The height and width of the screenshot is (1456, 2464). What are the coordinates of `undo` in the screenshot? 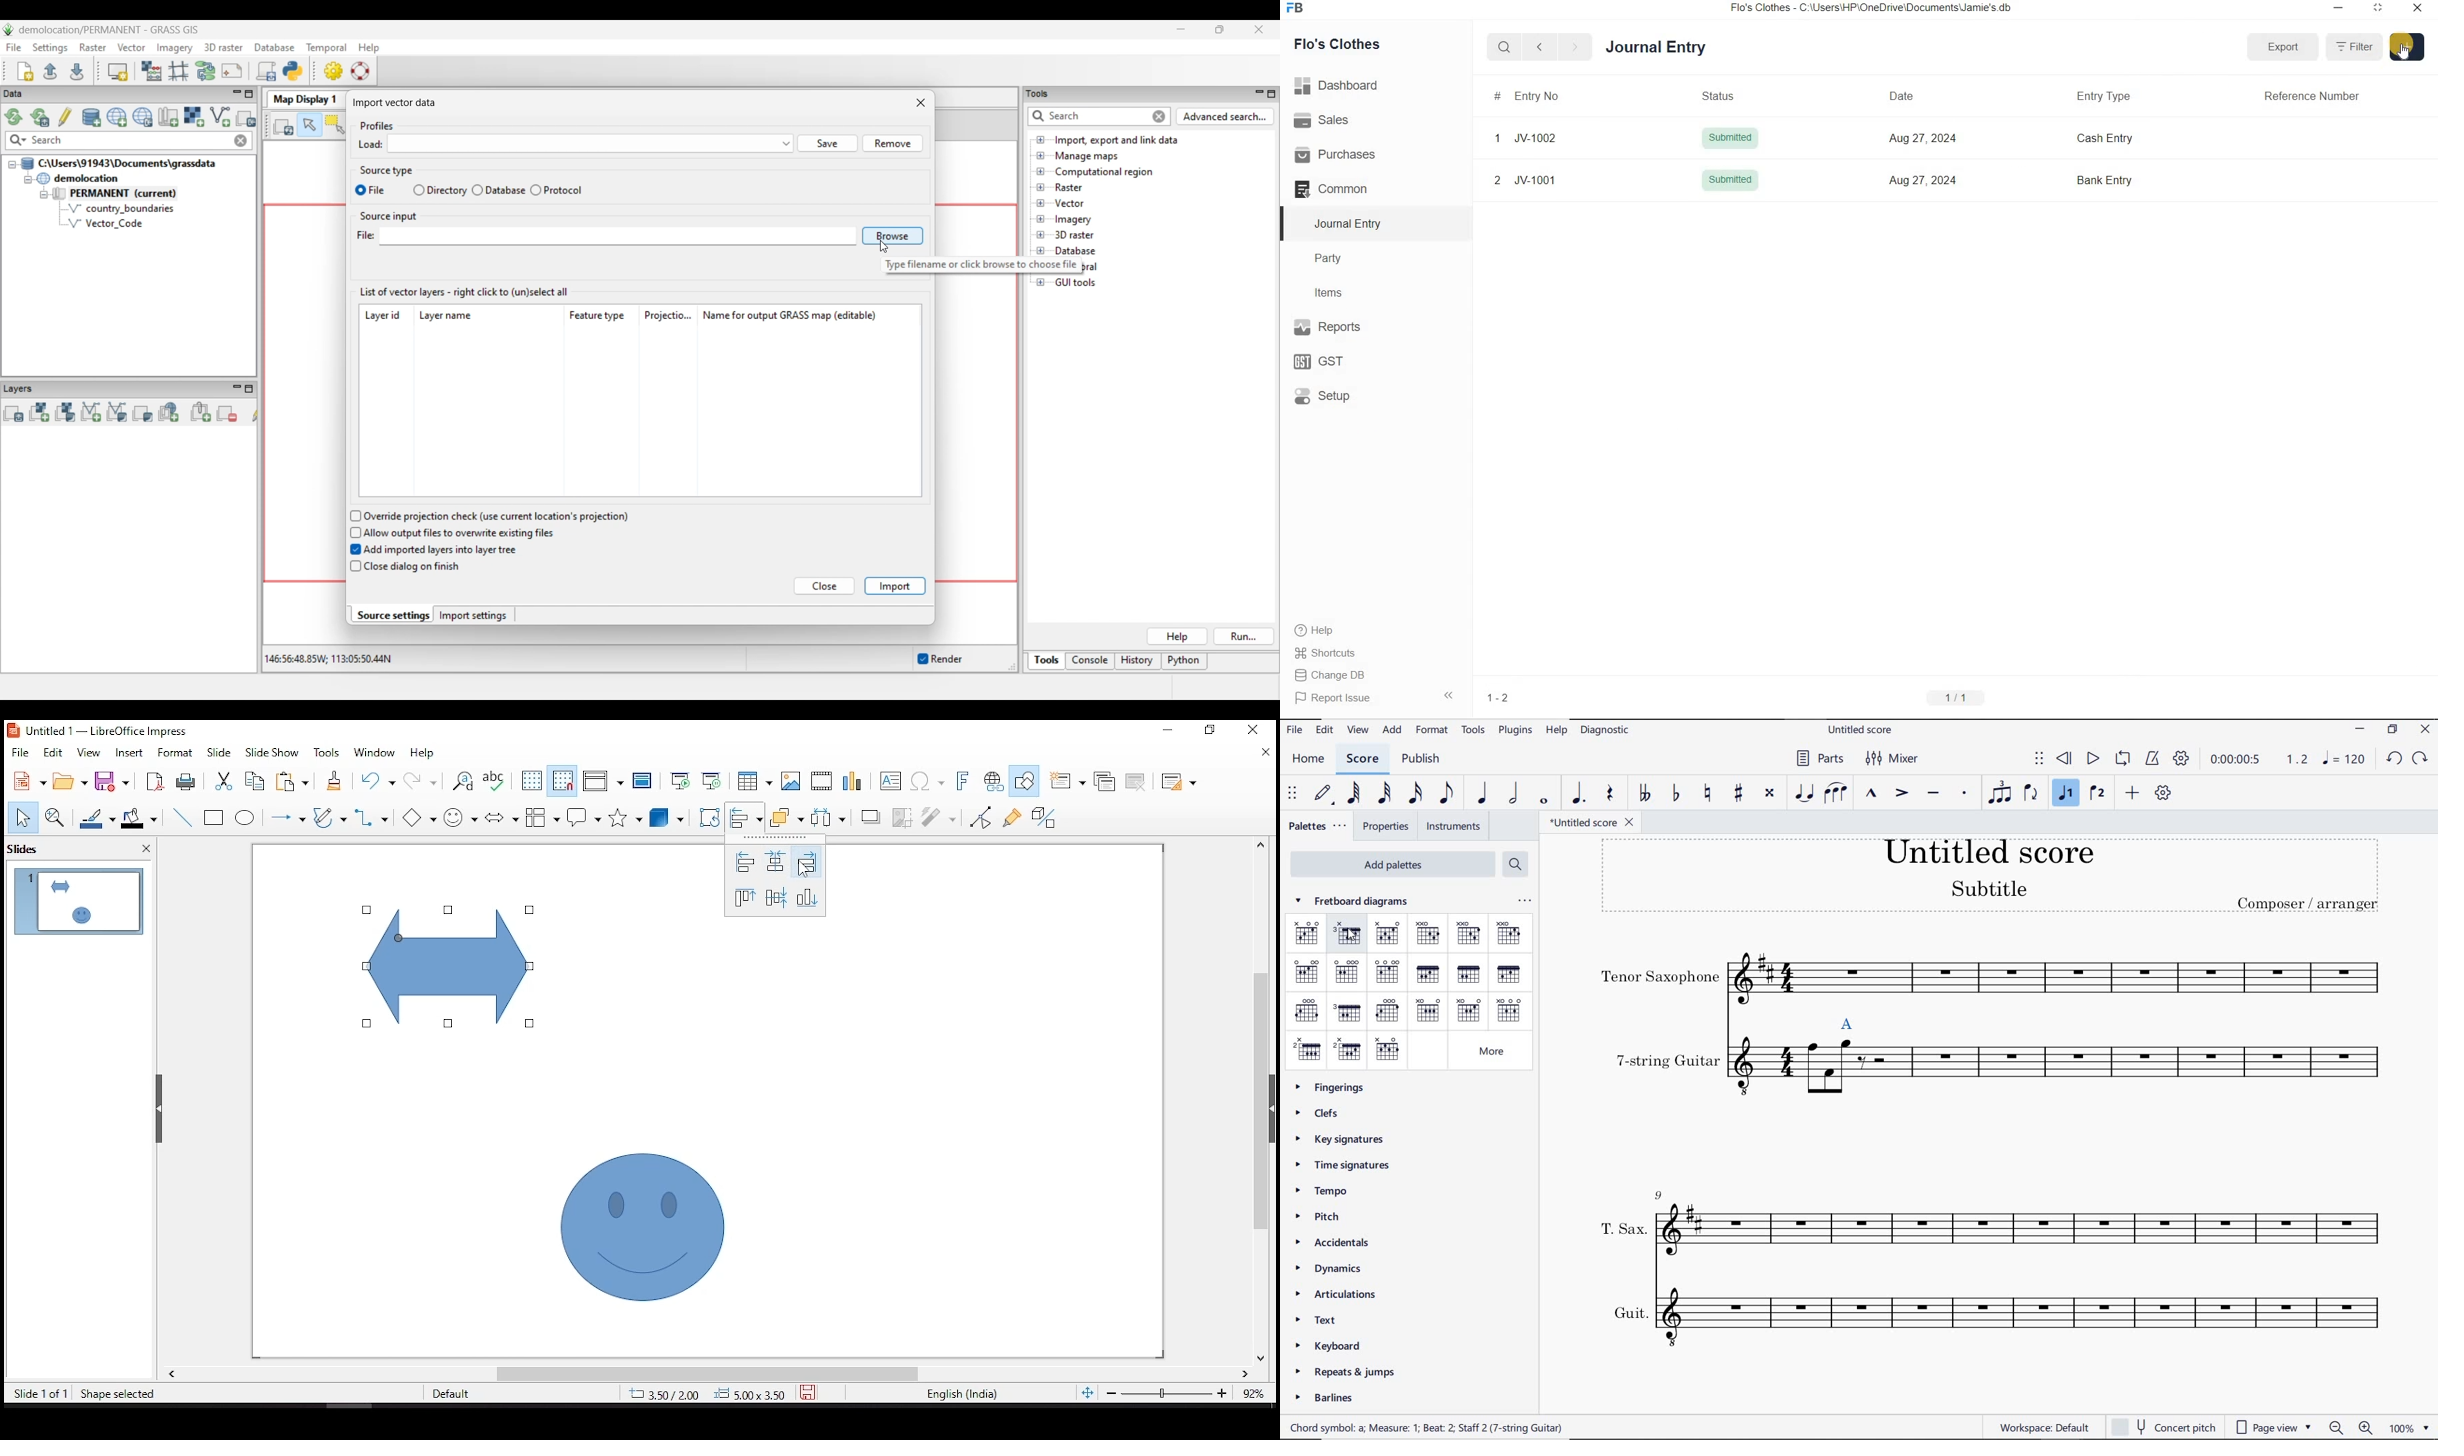 It's located at (379, 782).